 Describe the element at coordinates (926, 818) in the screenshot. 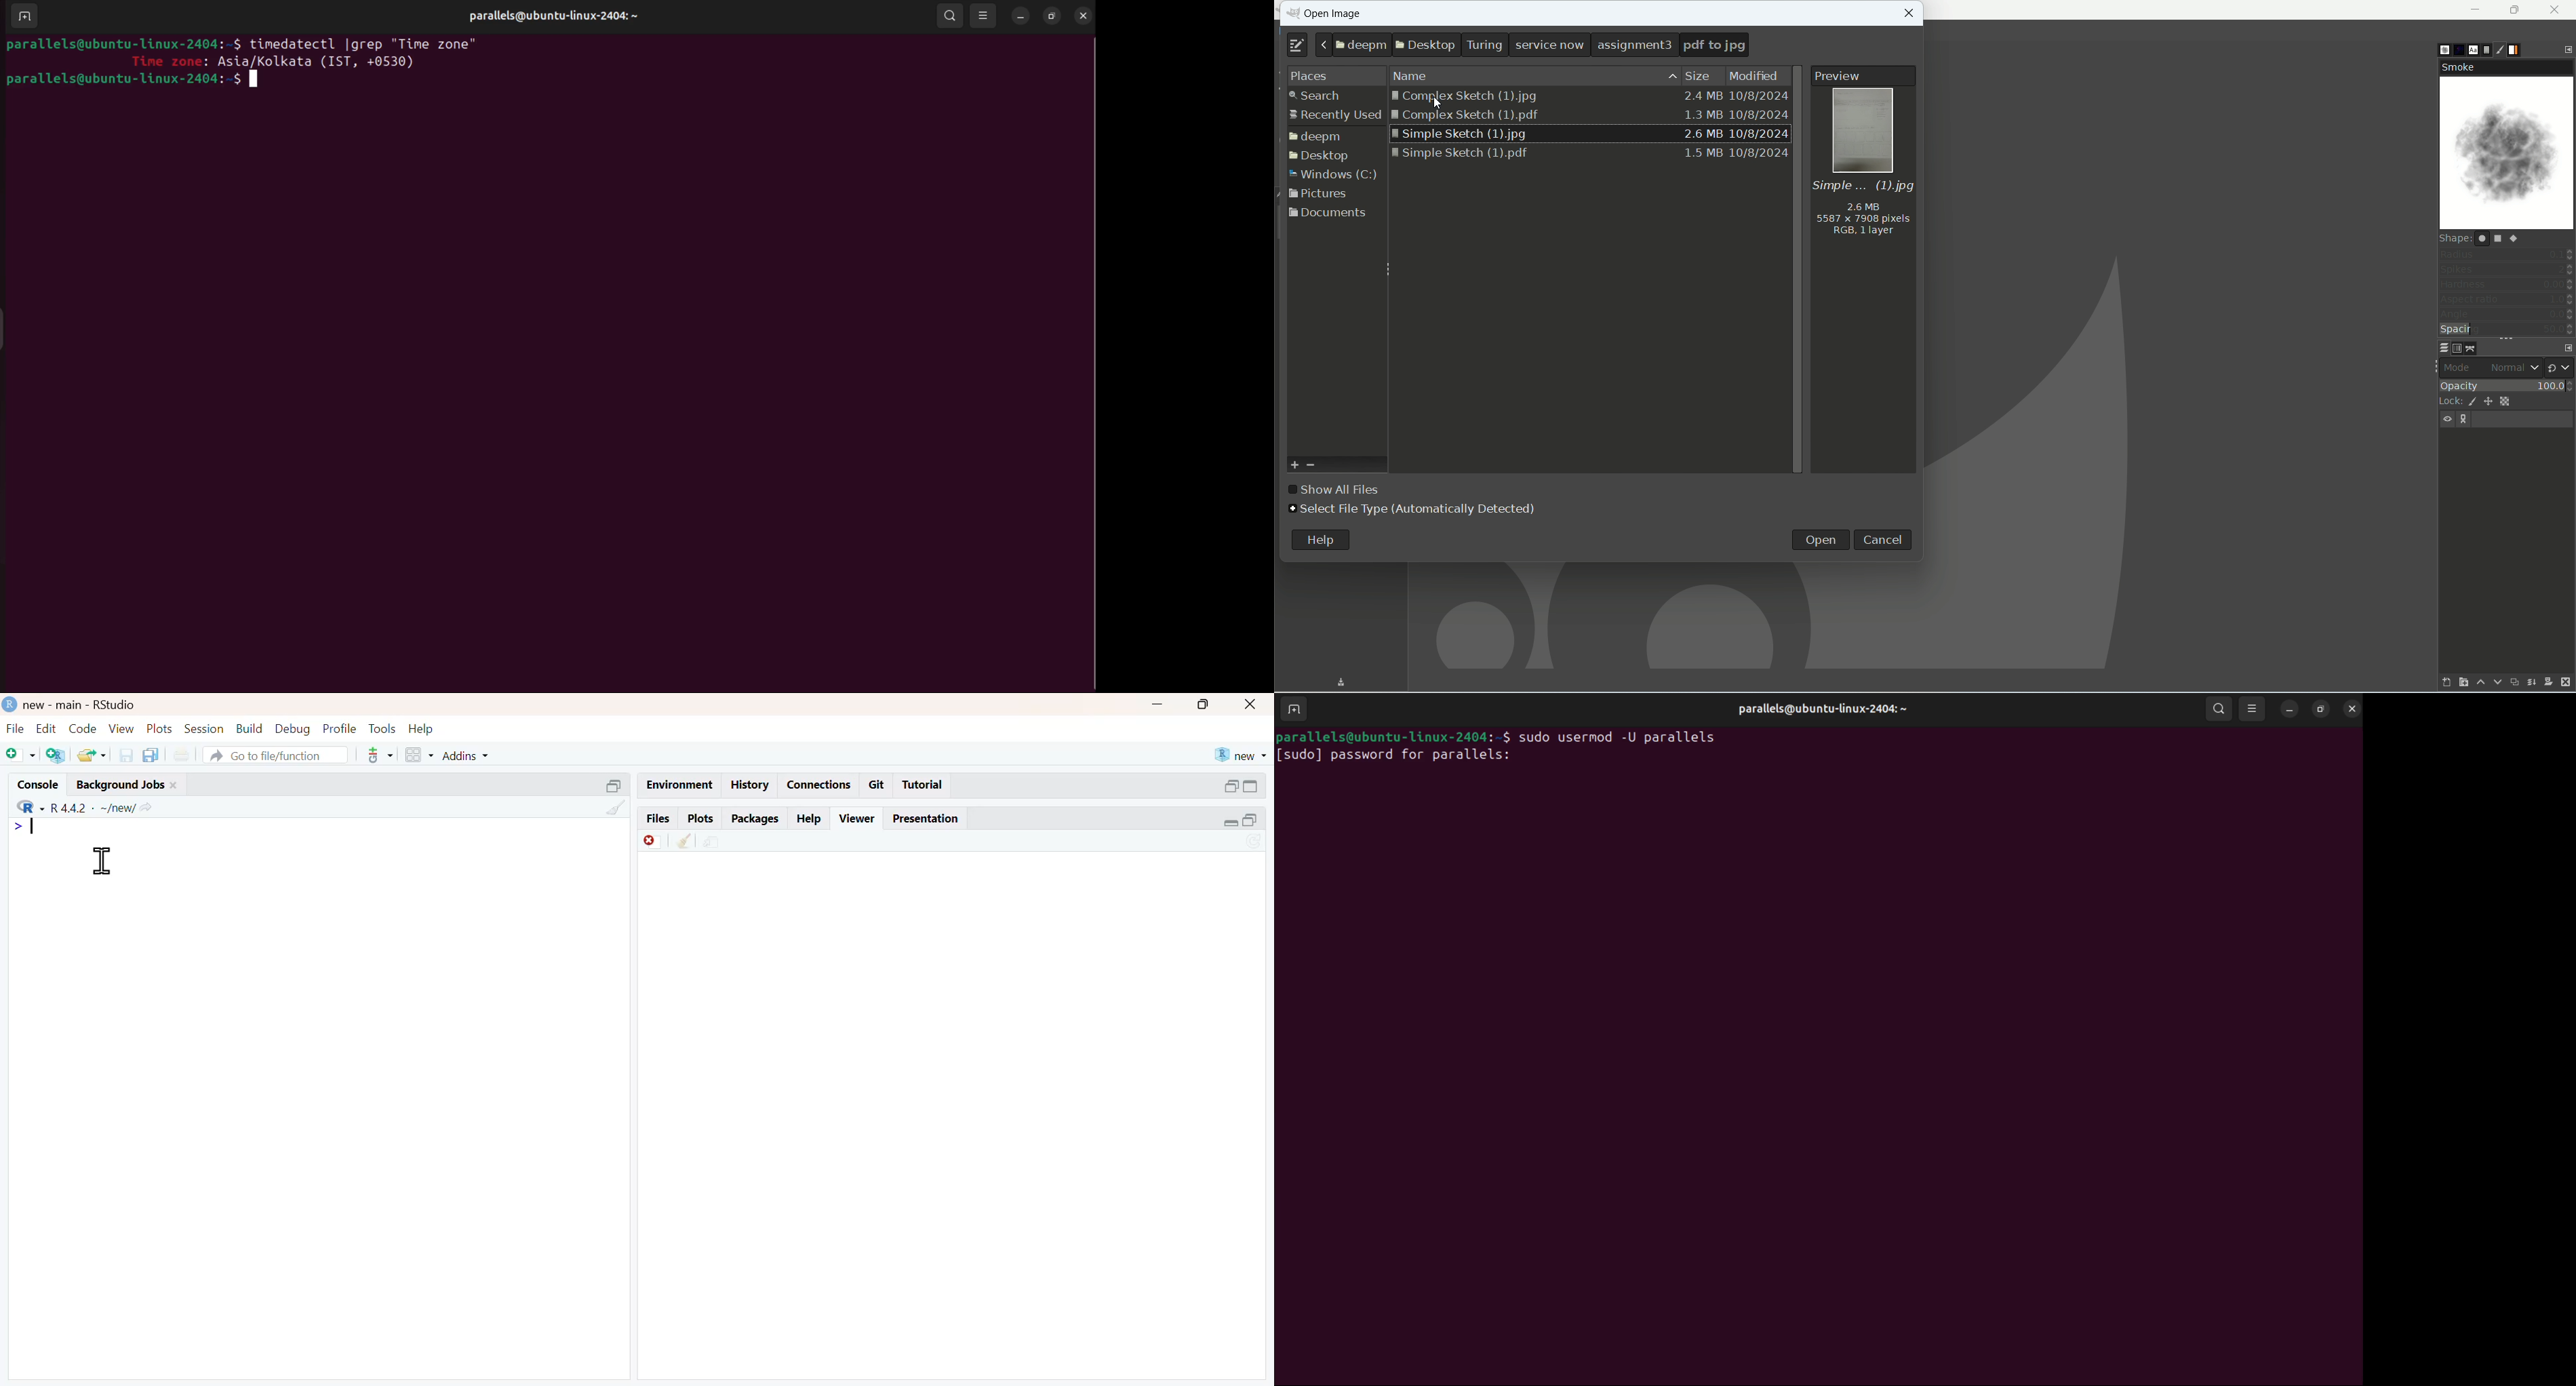

I see `Presentation ` at that location.